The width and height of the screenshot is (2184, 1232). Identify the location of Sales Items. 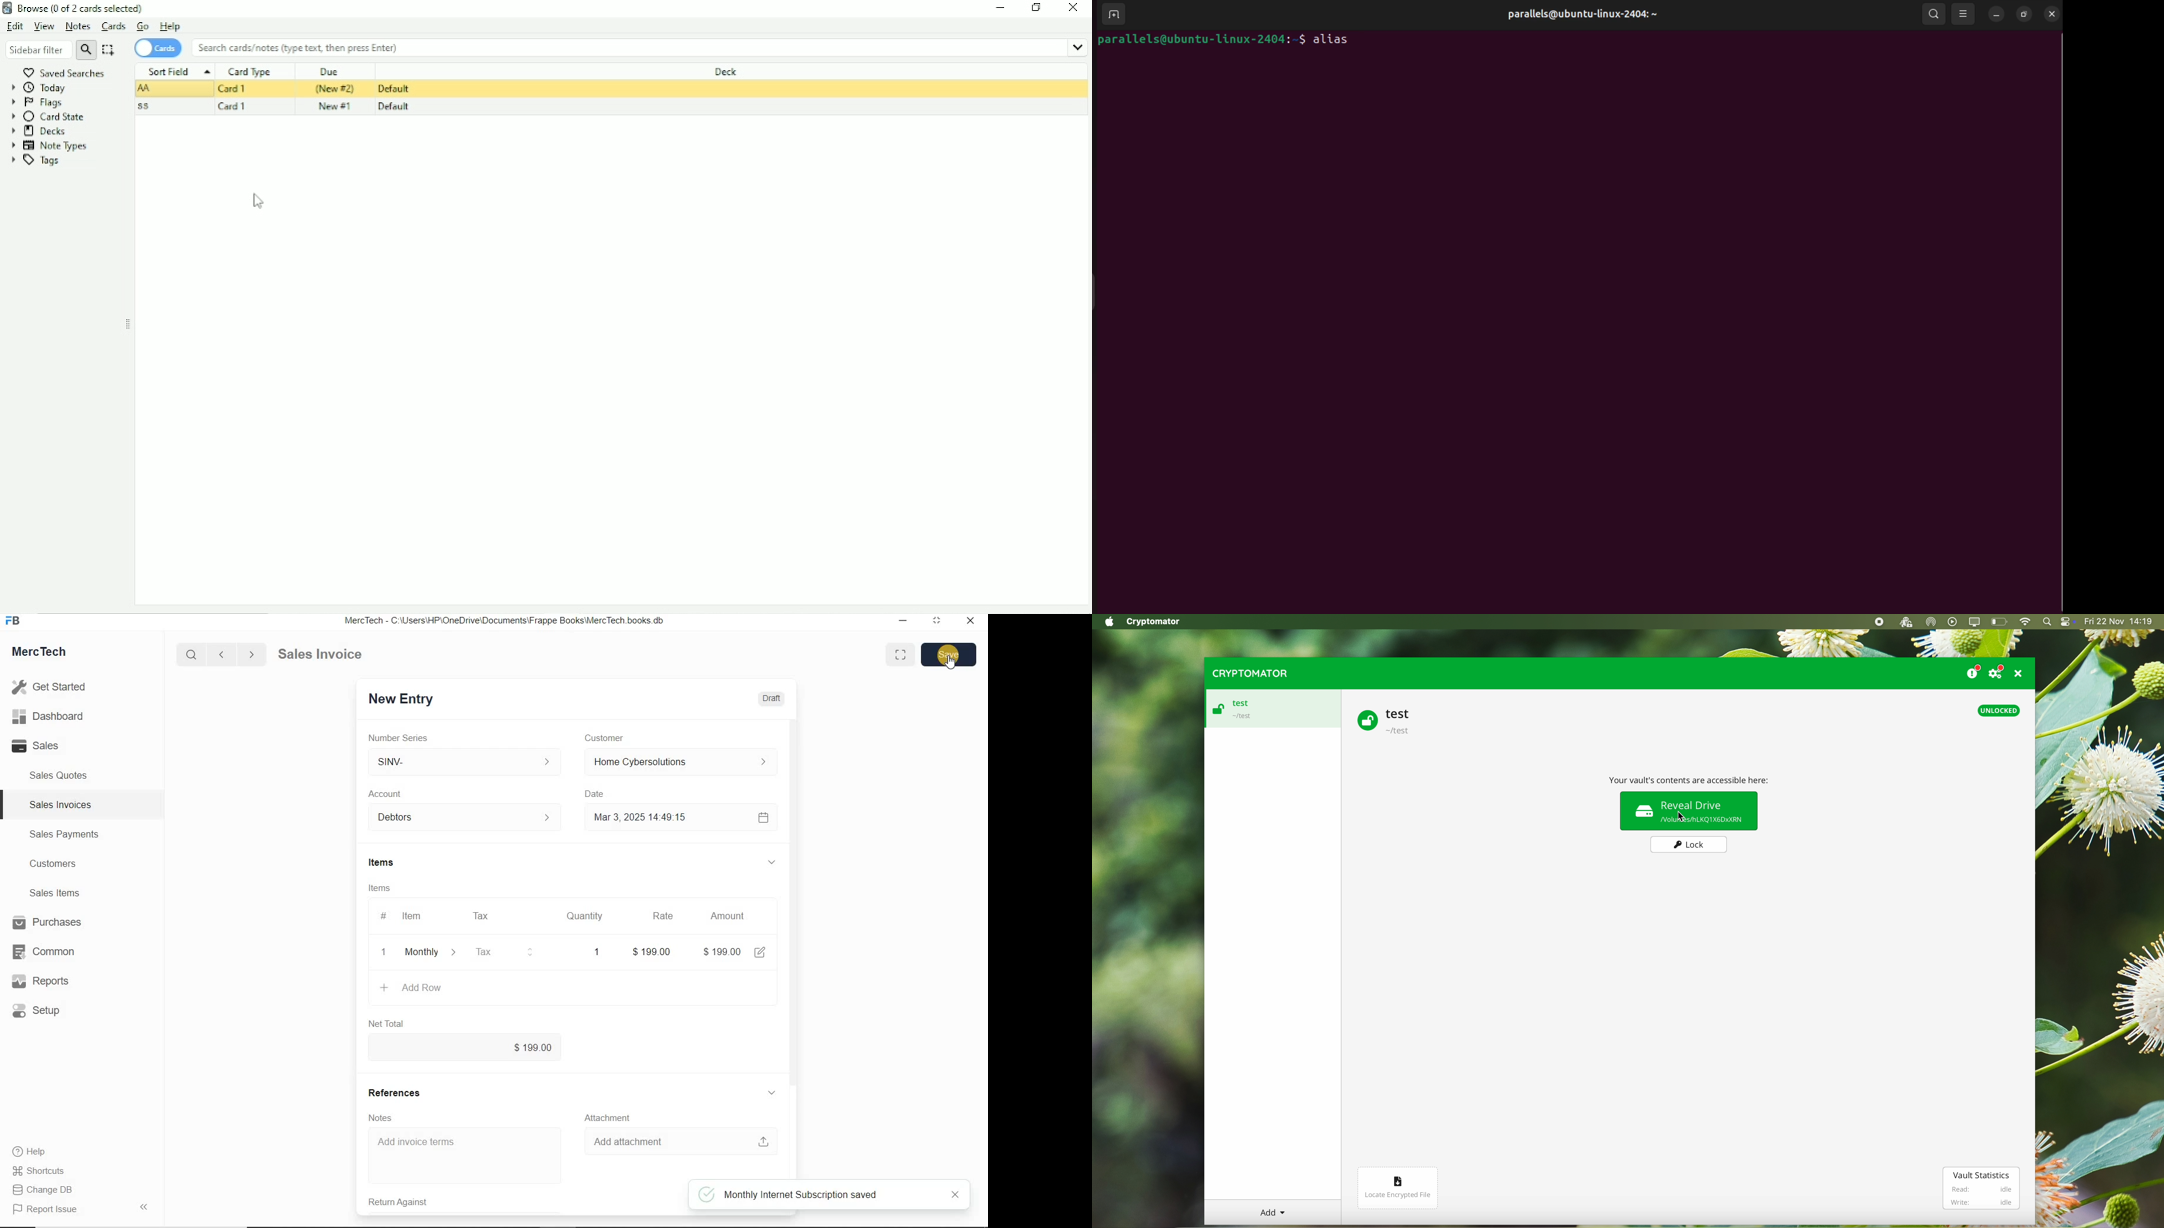
(62, 893).